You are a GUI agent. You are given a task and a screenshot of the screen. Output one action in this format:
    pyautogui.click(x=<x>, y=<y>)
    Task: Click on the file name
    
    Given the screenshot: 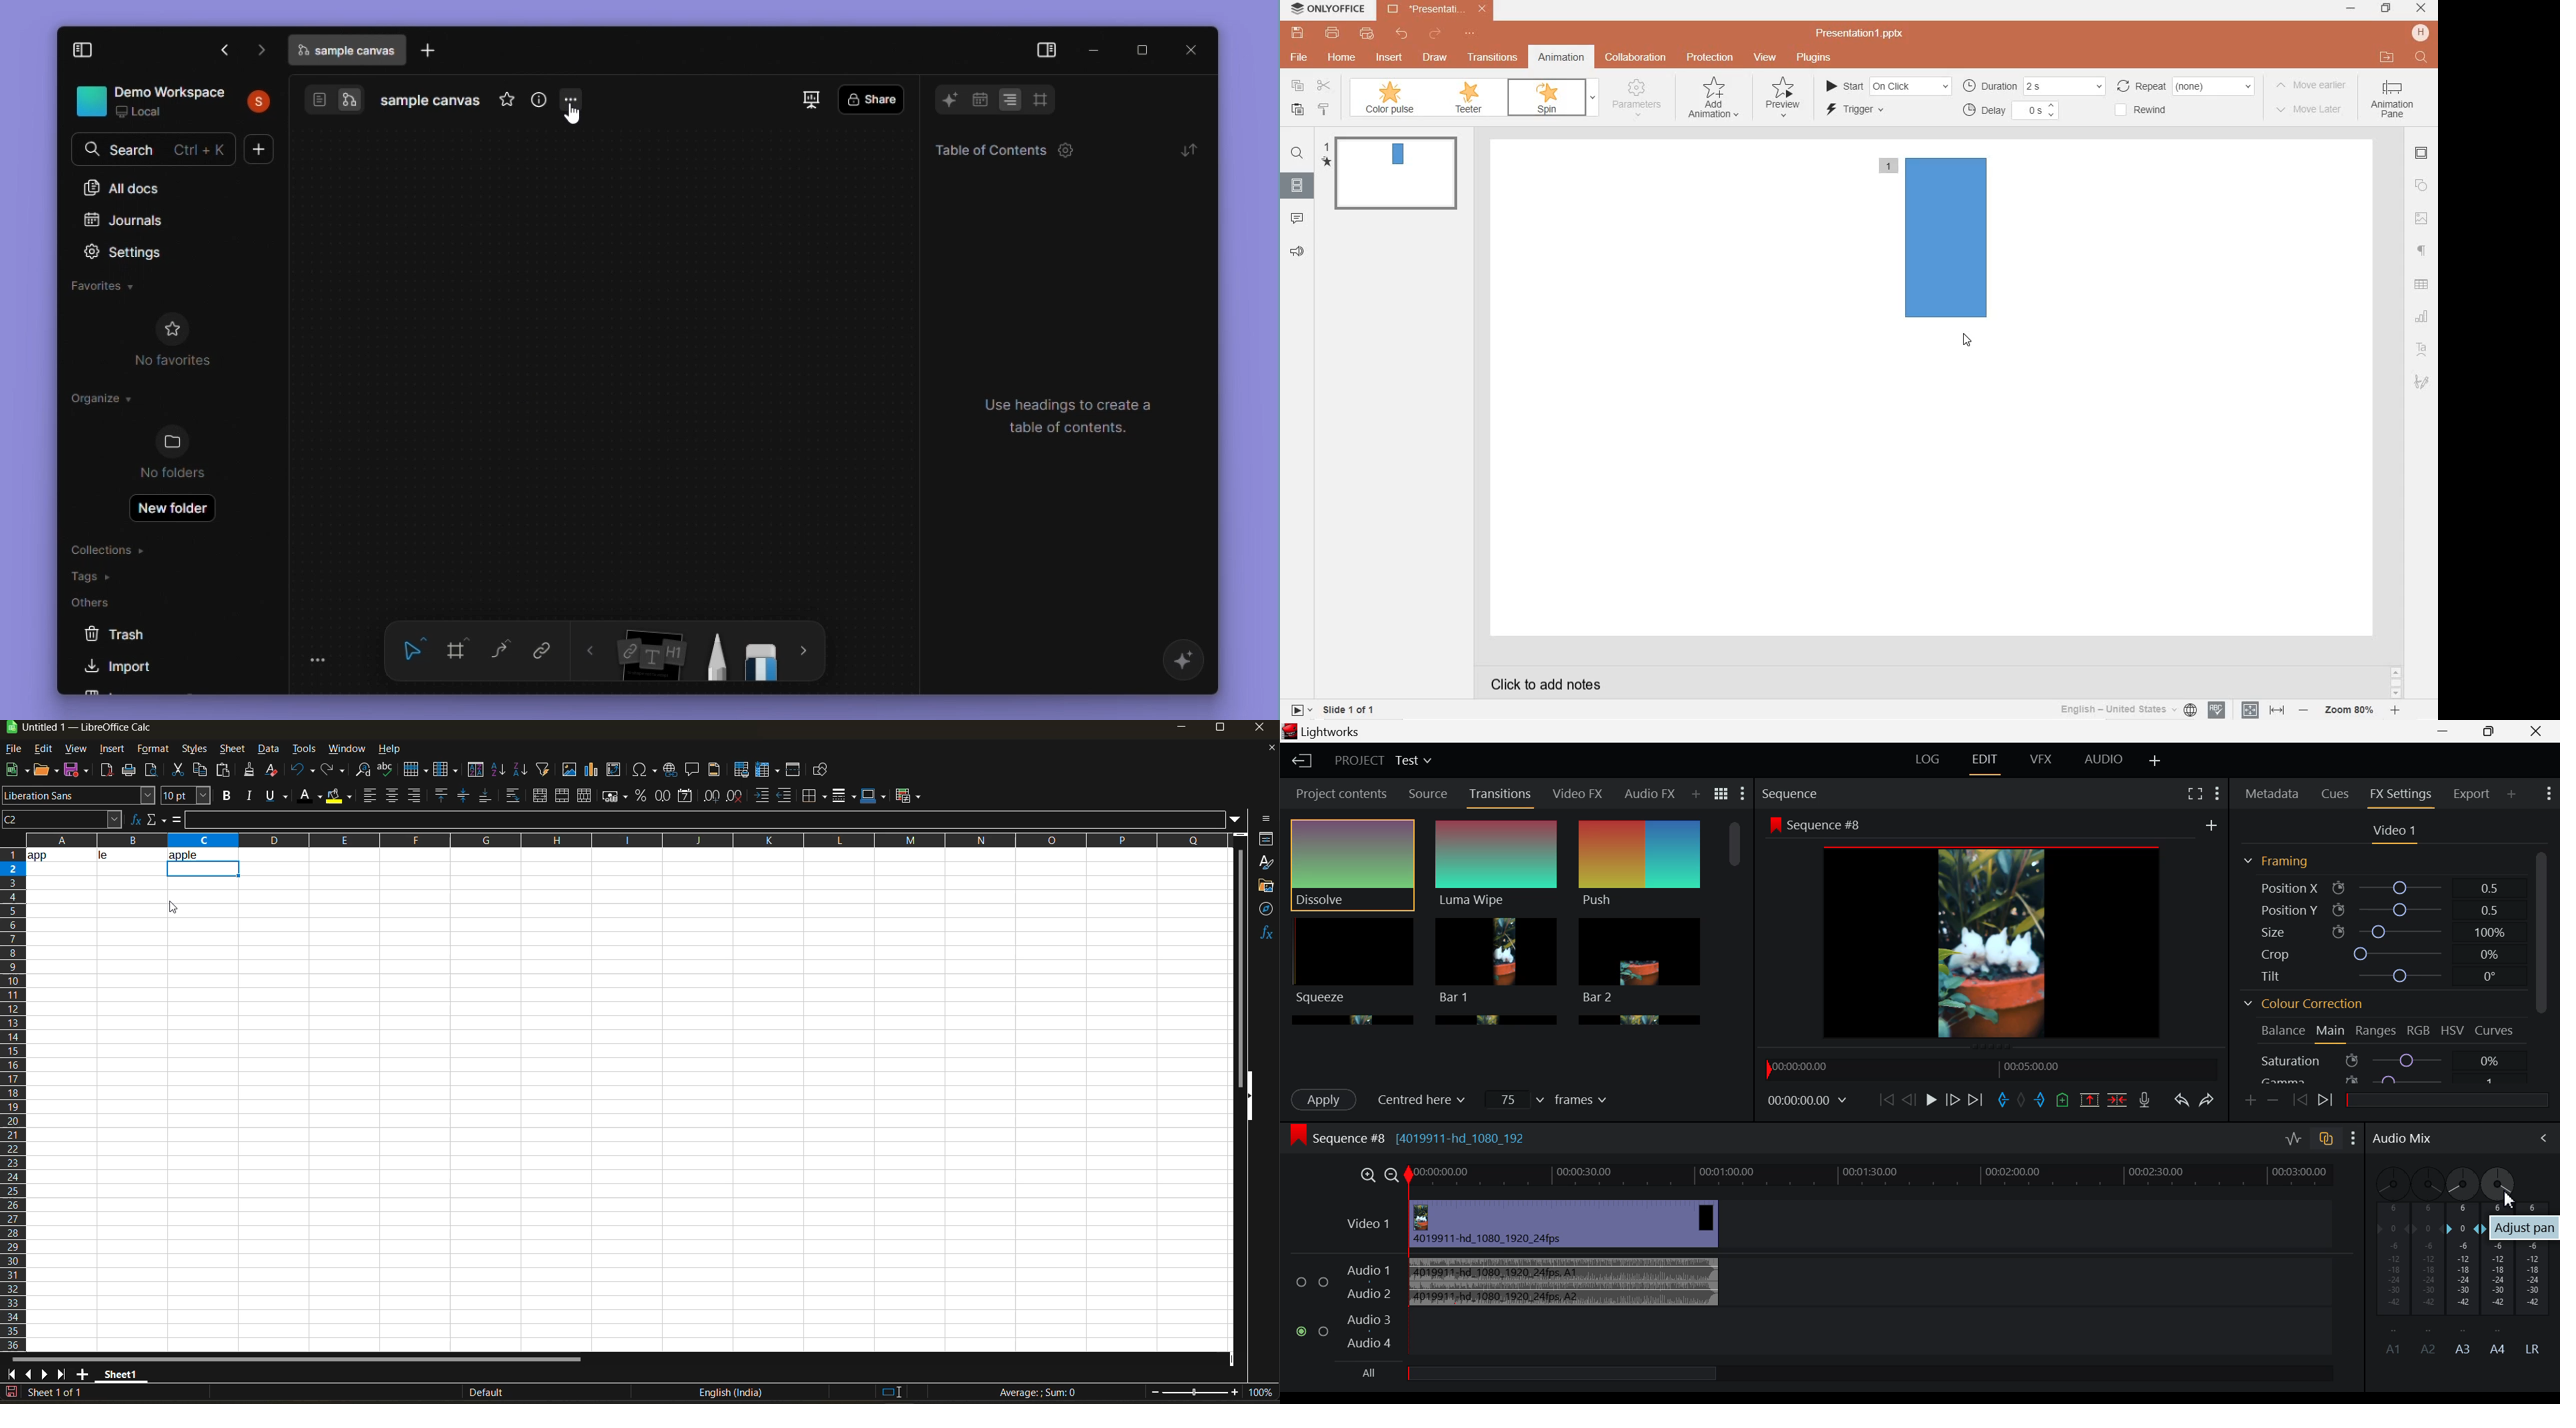 What is the action you would take?
    pyautogui.click(x=432, y=102)
    